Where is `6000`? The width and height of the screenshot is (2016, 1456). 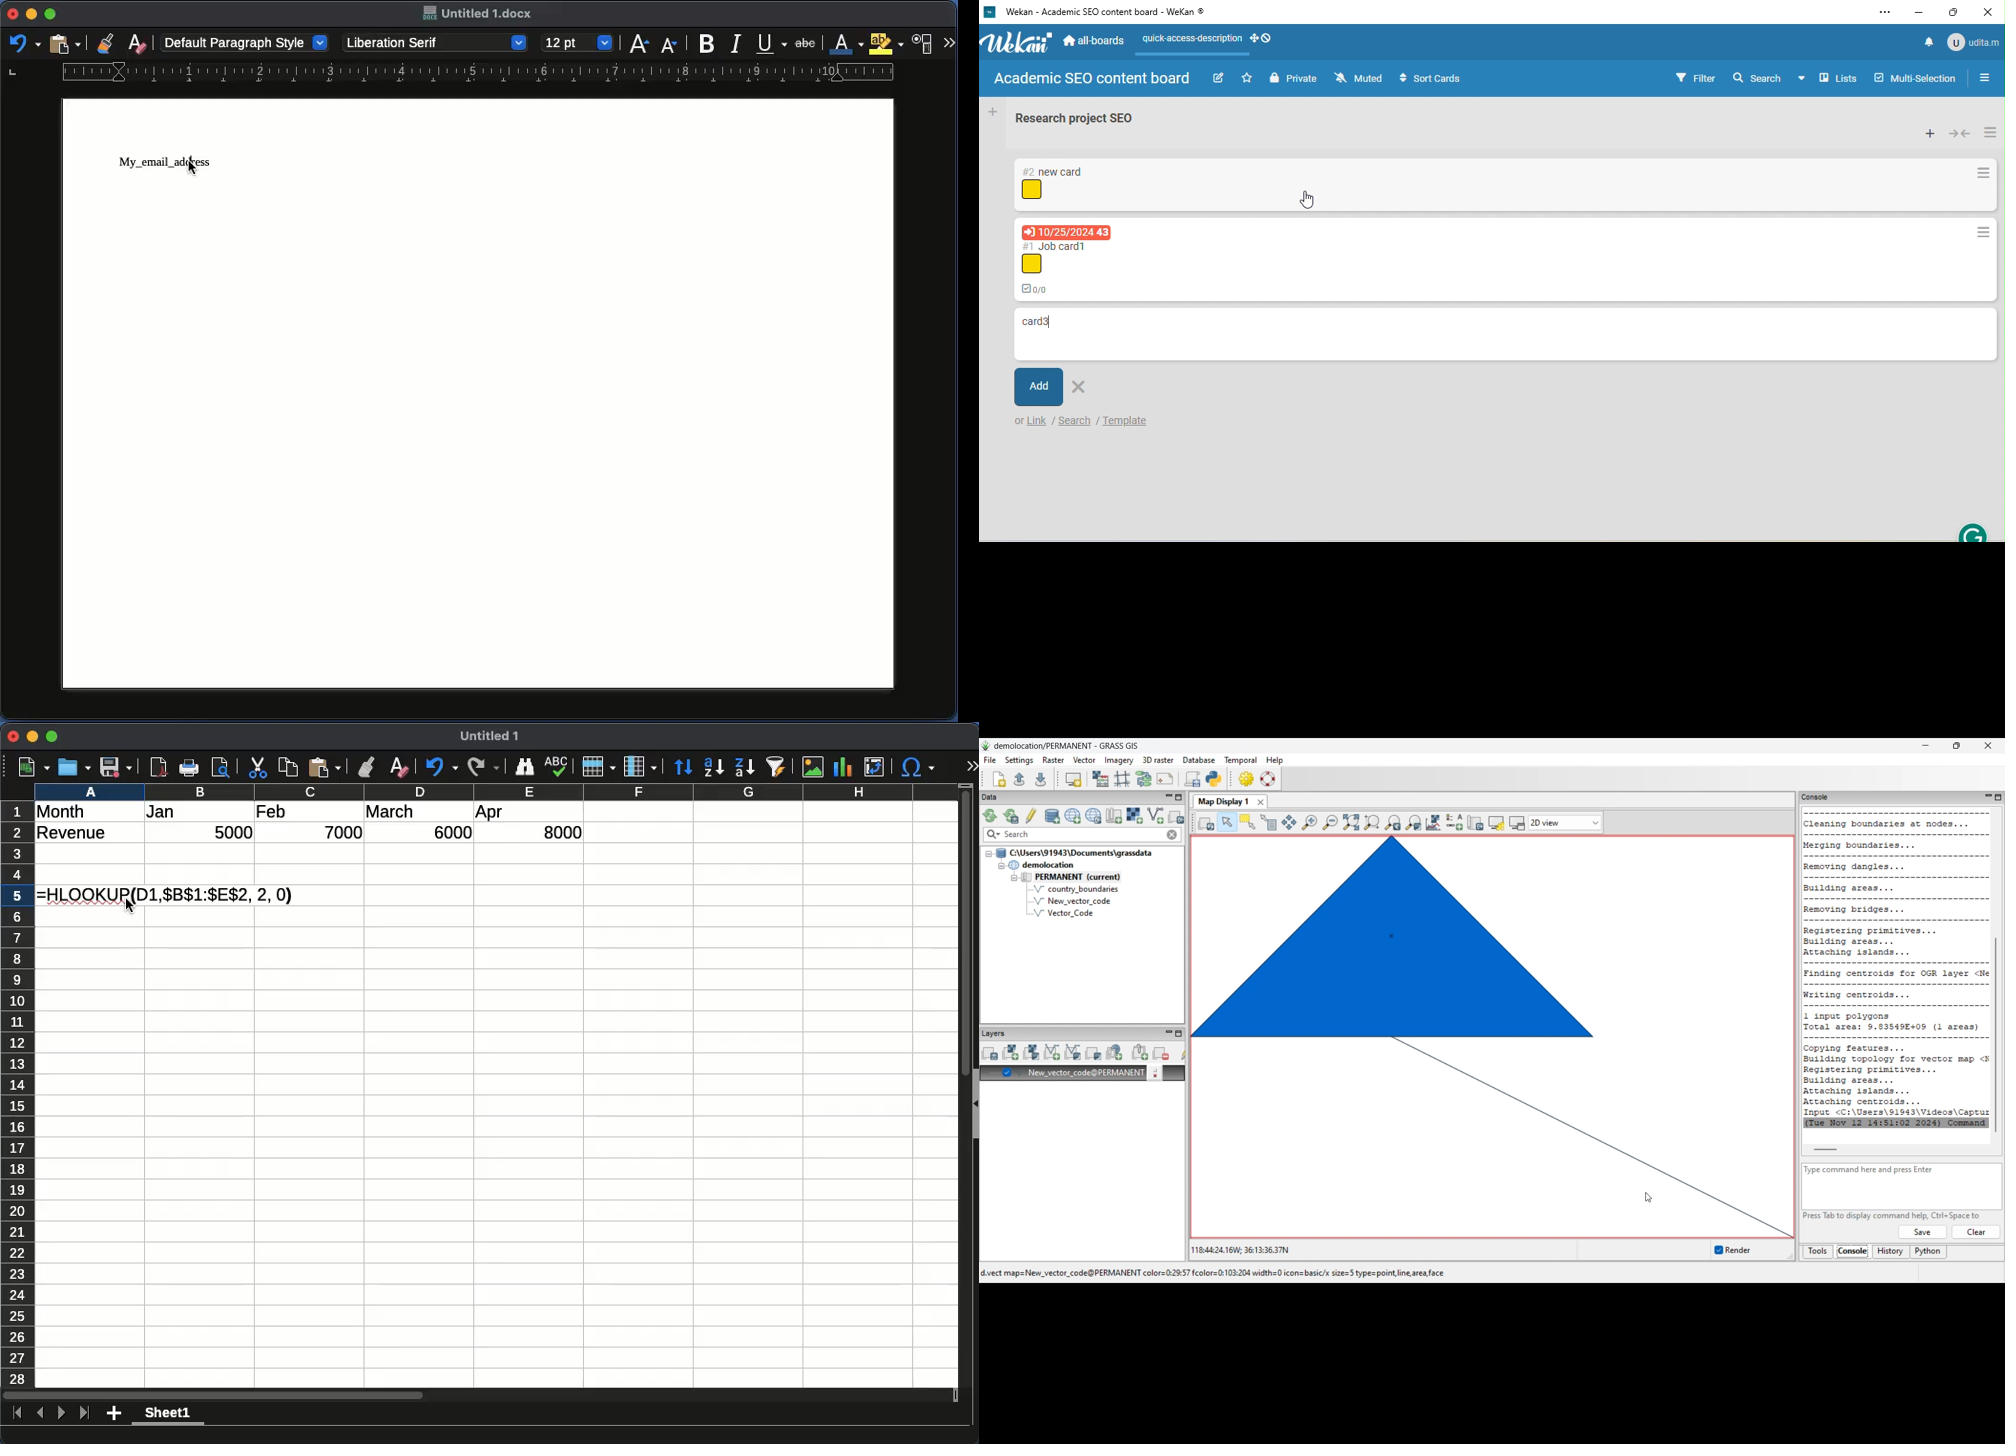 6000 is located at coordinates (450, 832).